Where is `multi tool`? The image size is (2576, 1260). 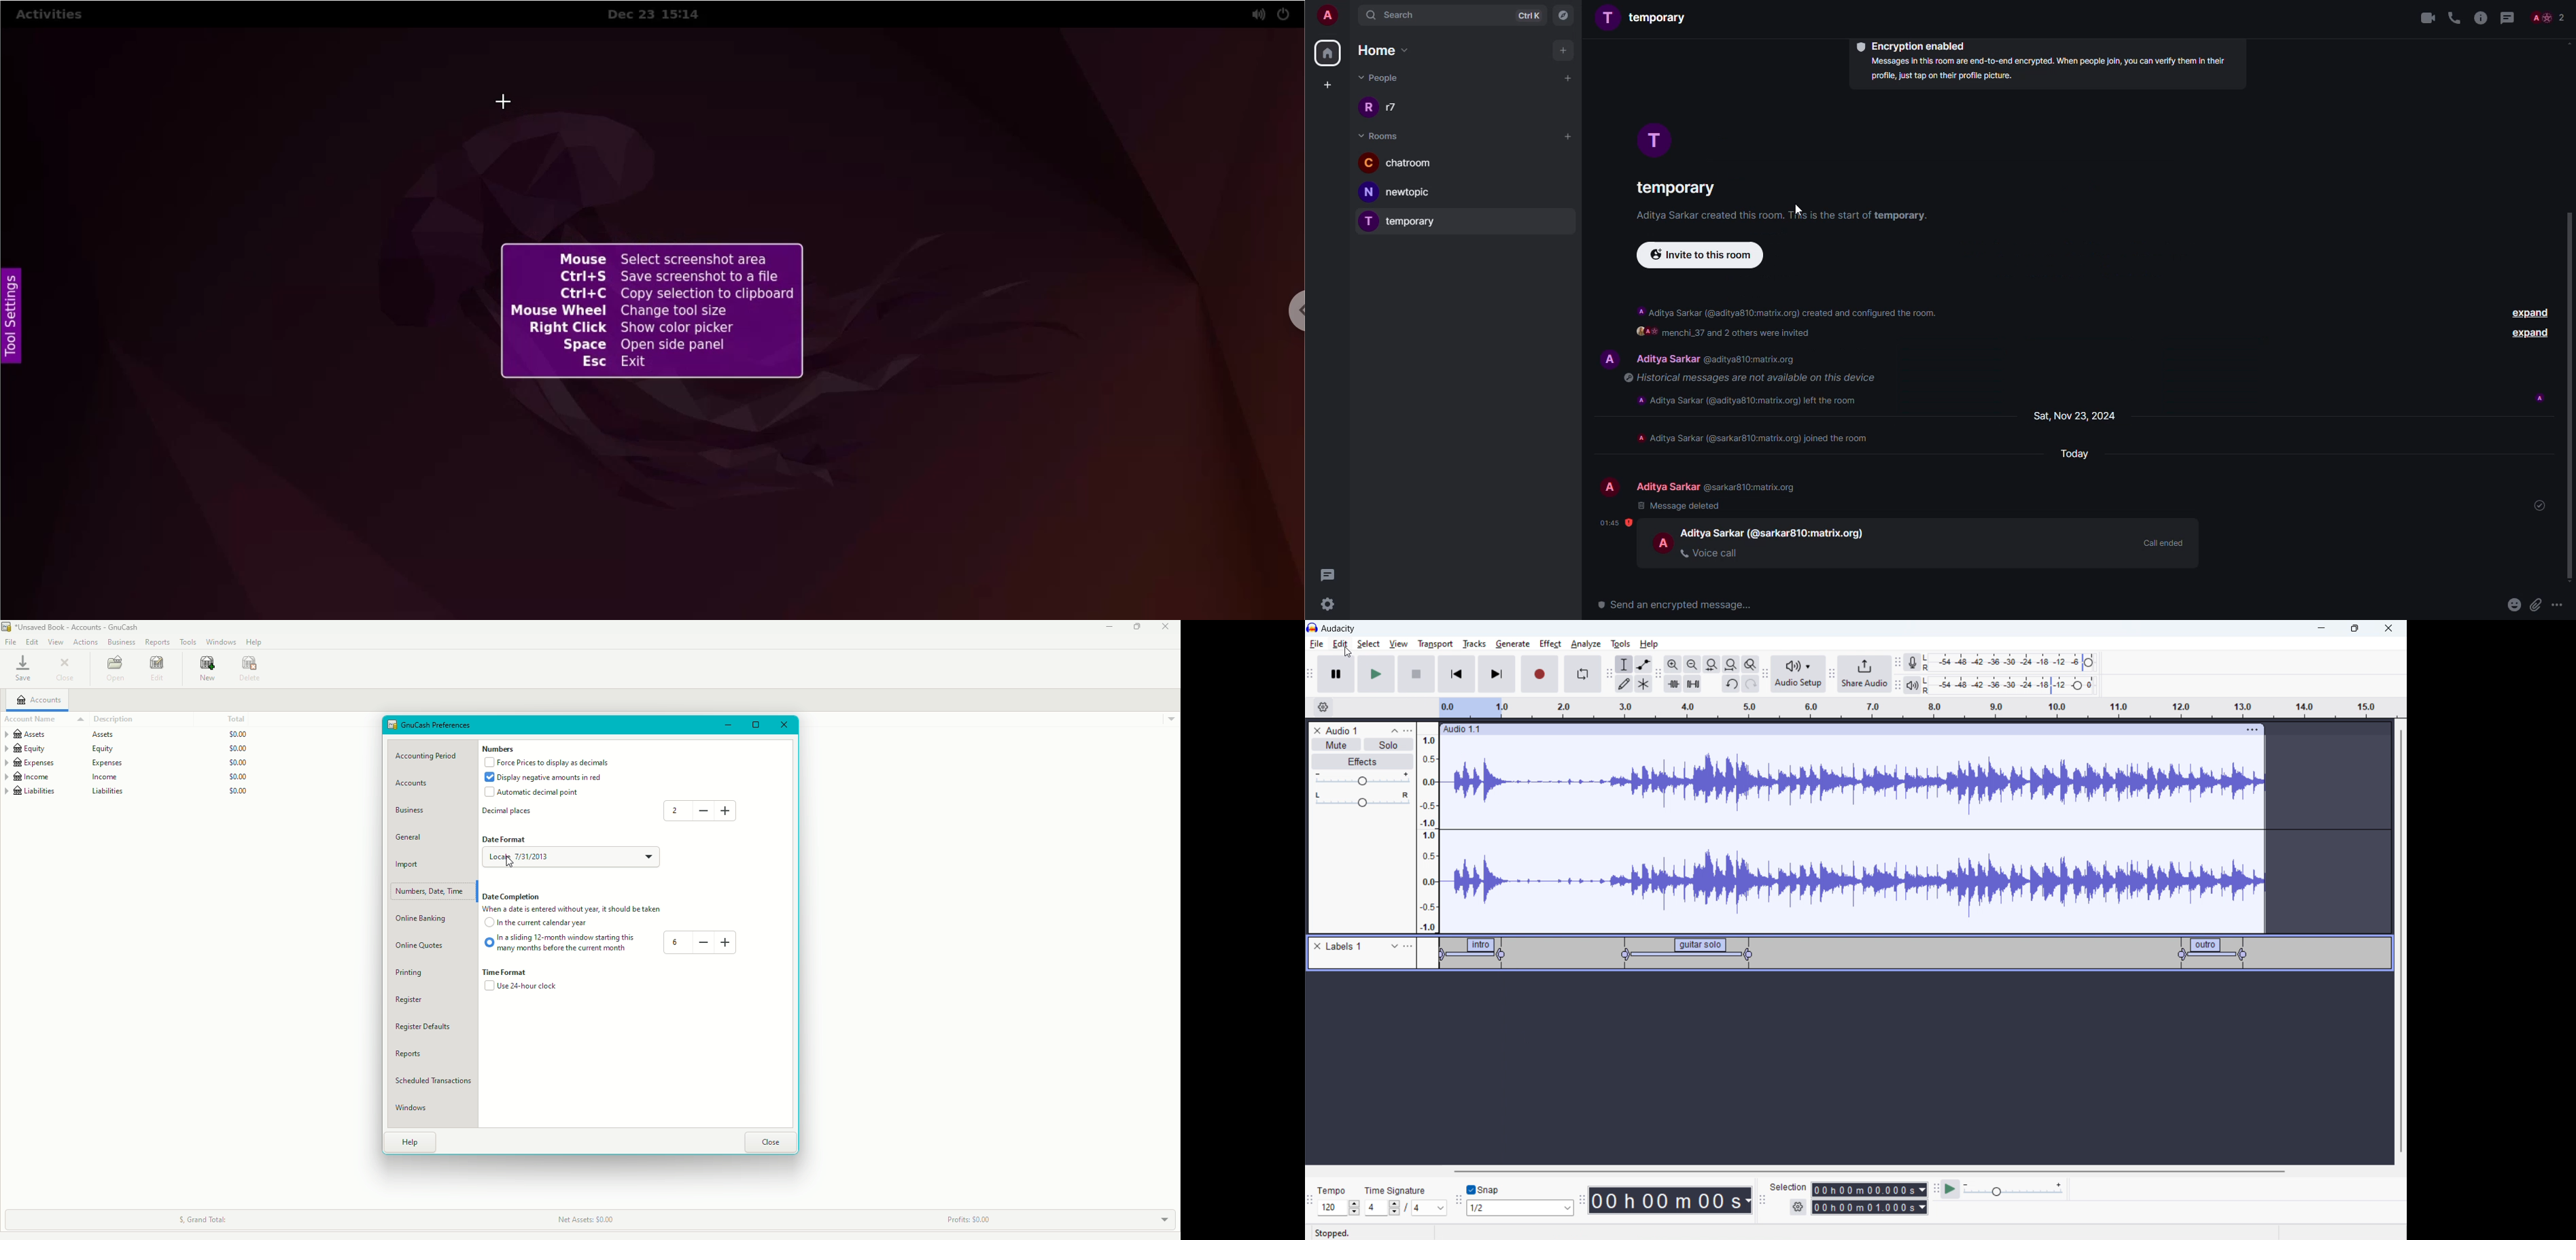 multi tool is located at coordinates (1644, 684).